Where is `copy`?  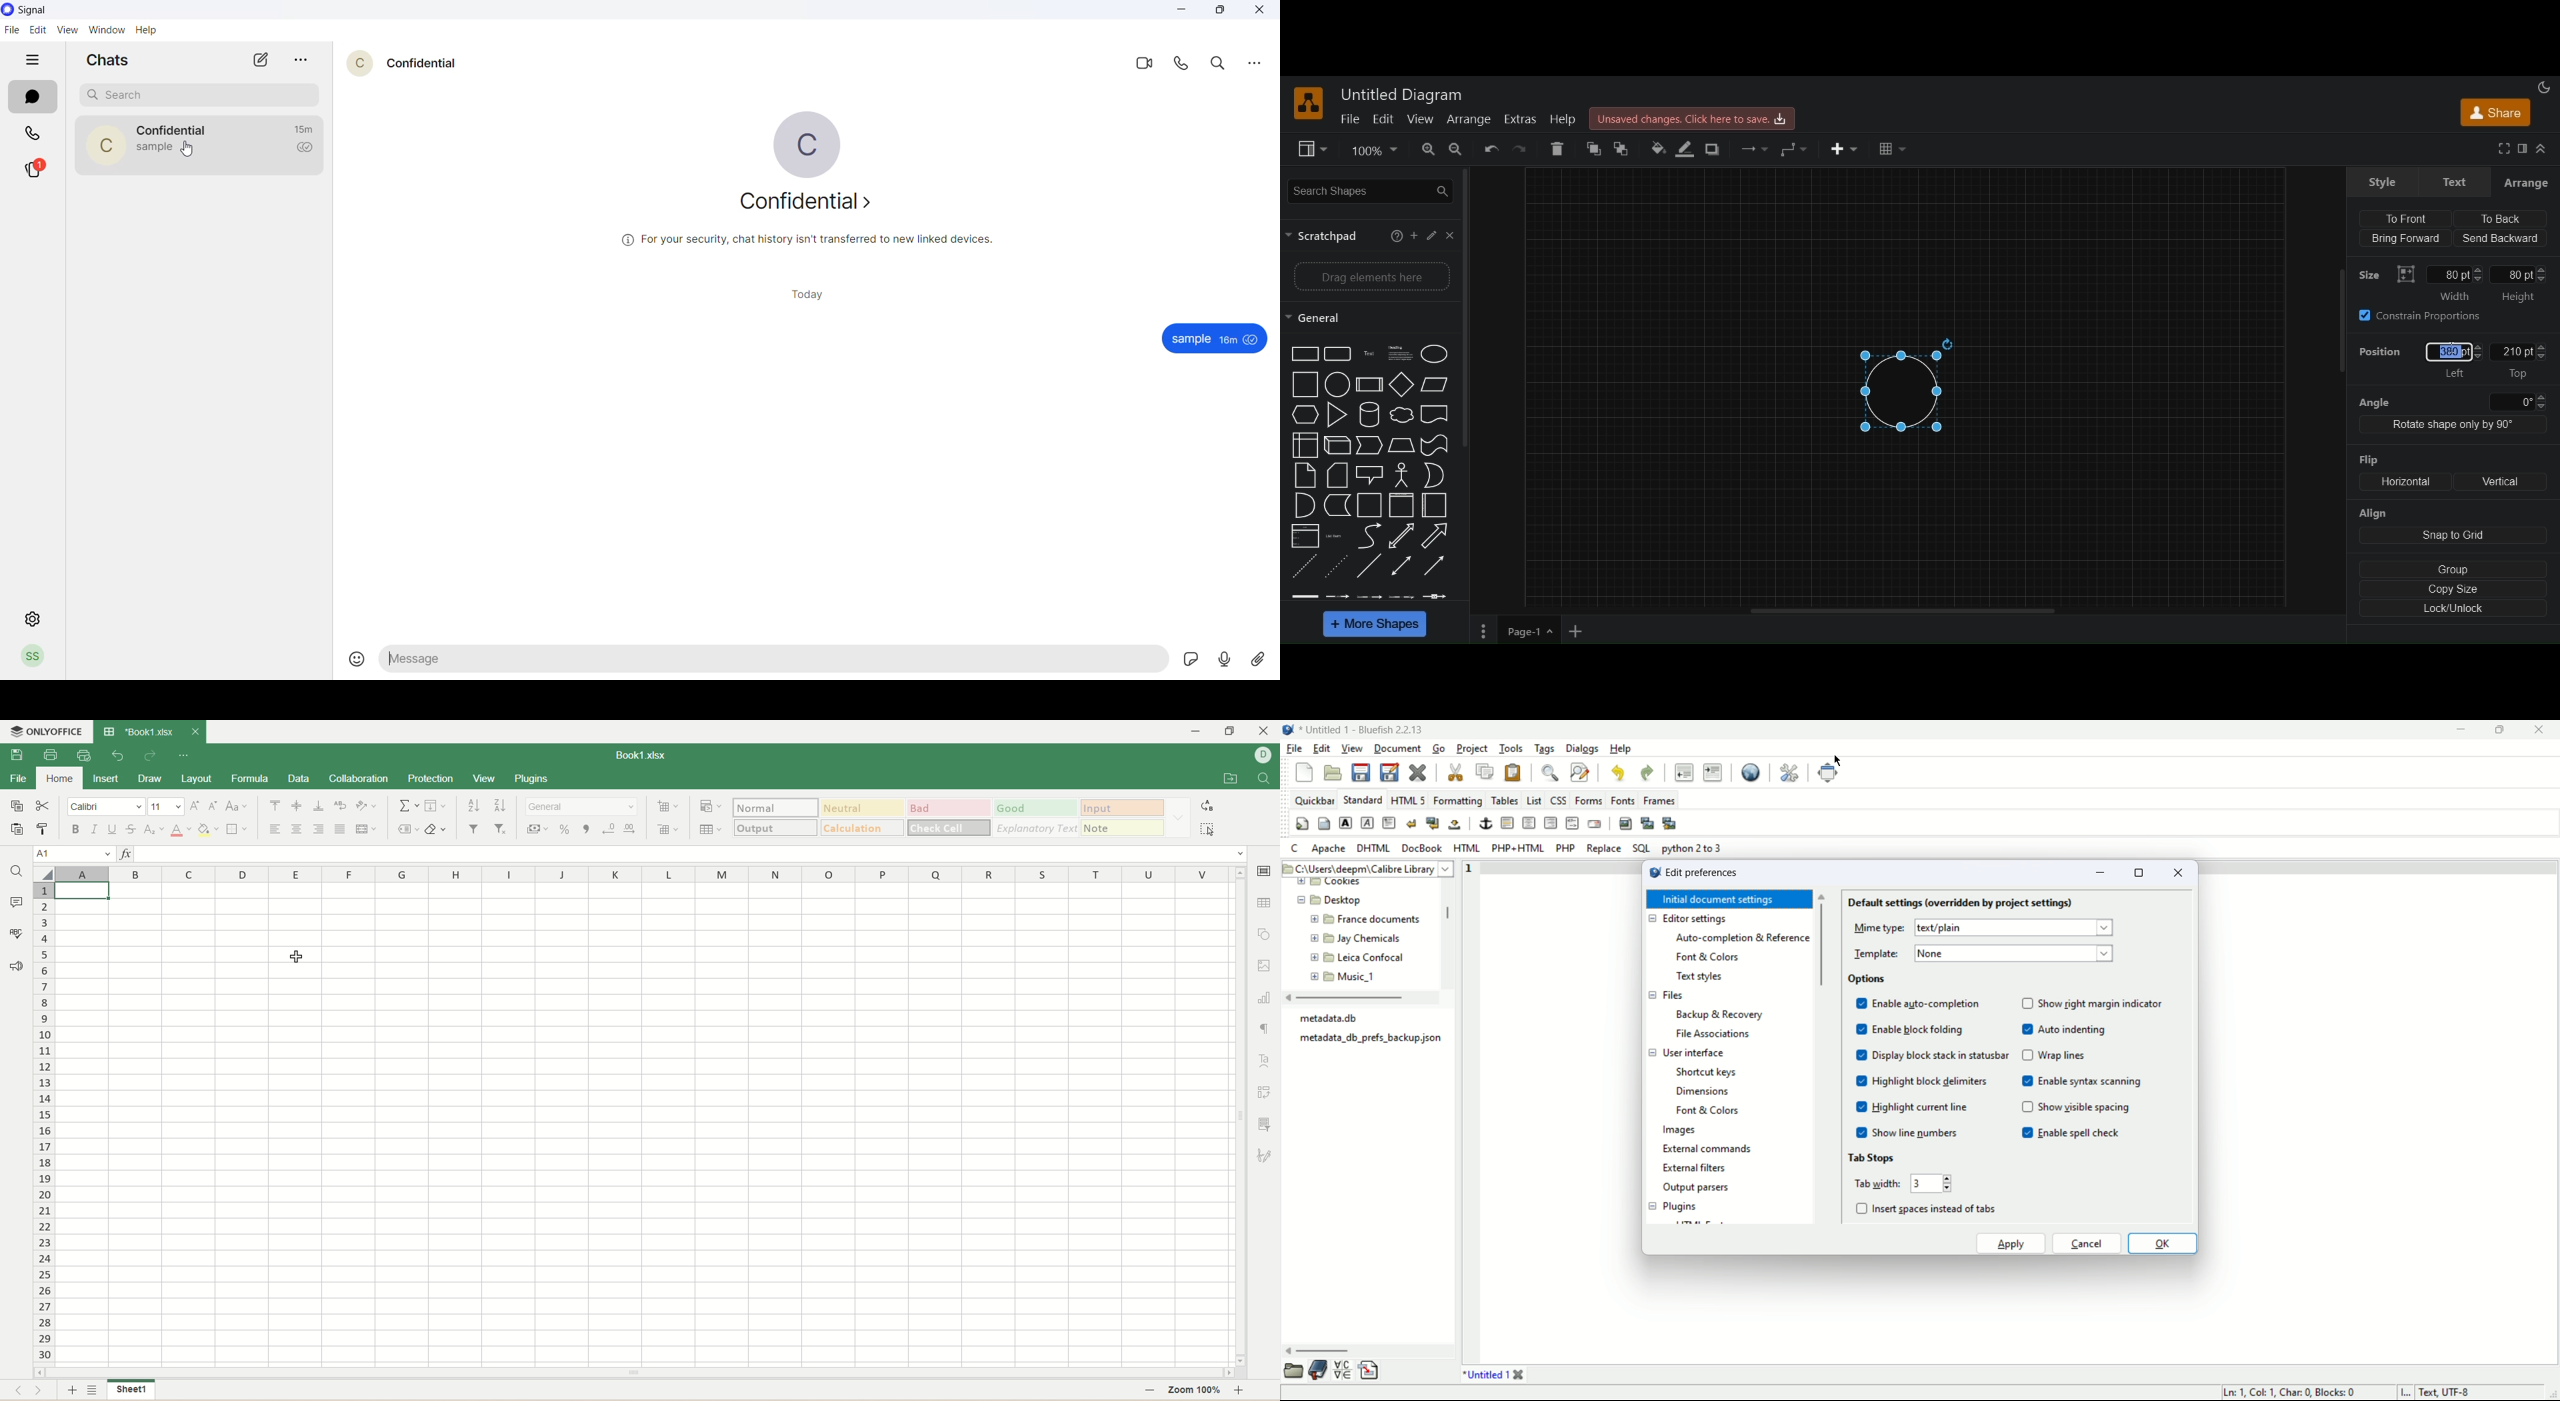 copy is located at coordinates (19, 805).